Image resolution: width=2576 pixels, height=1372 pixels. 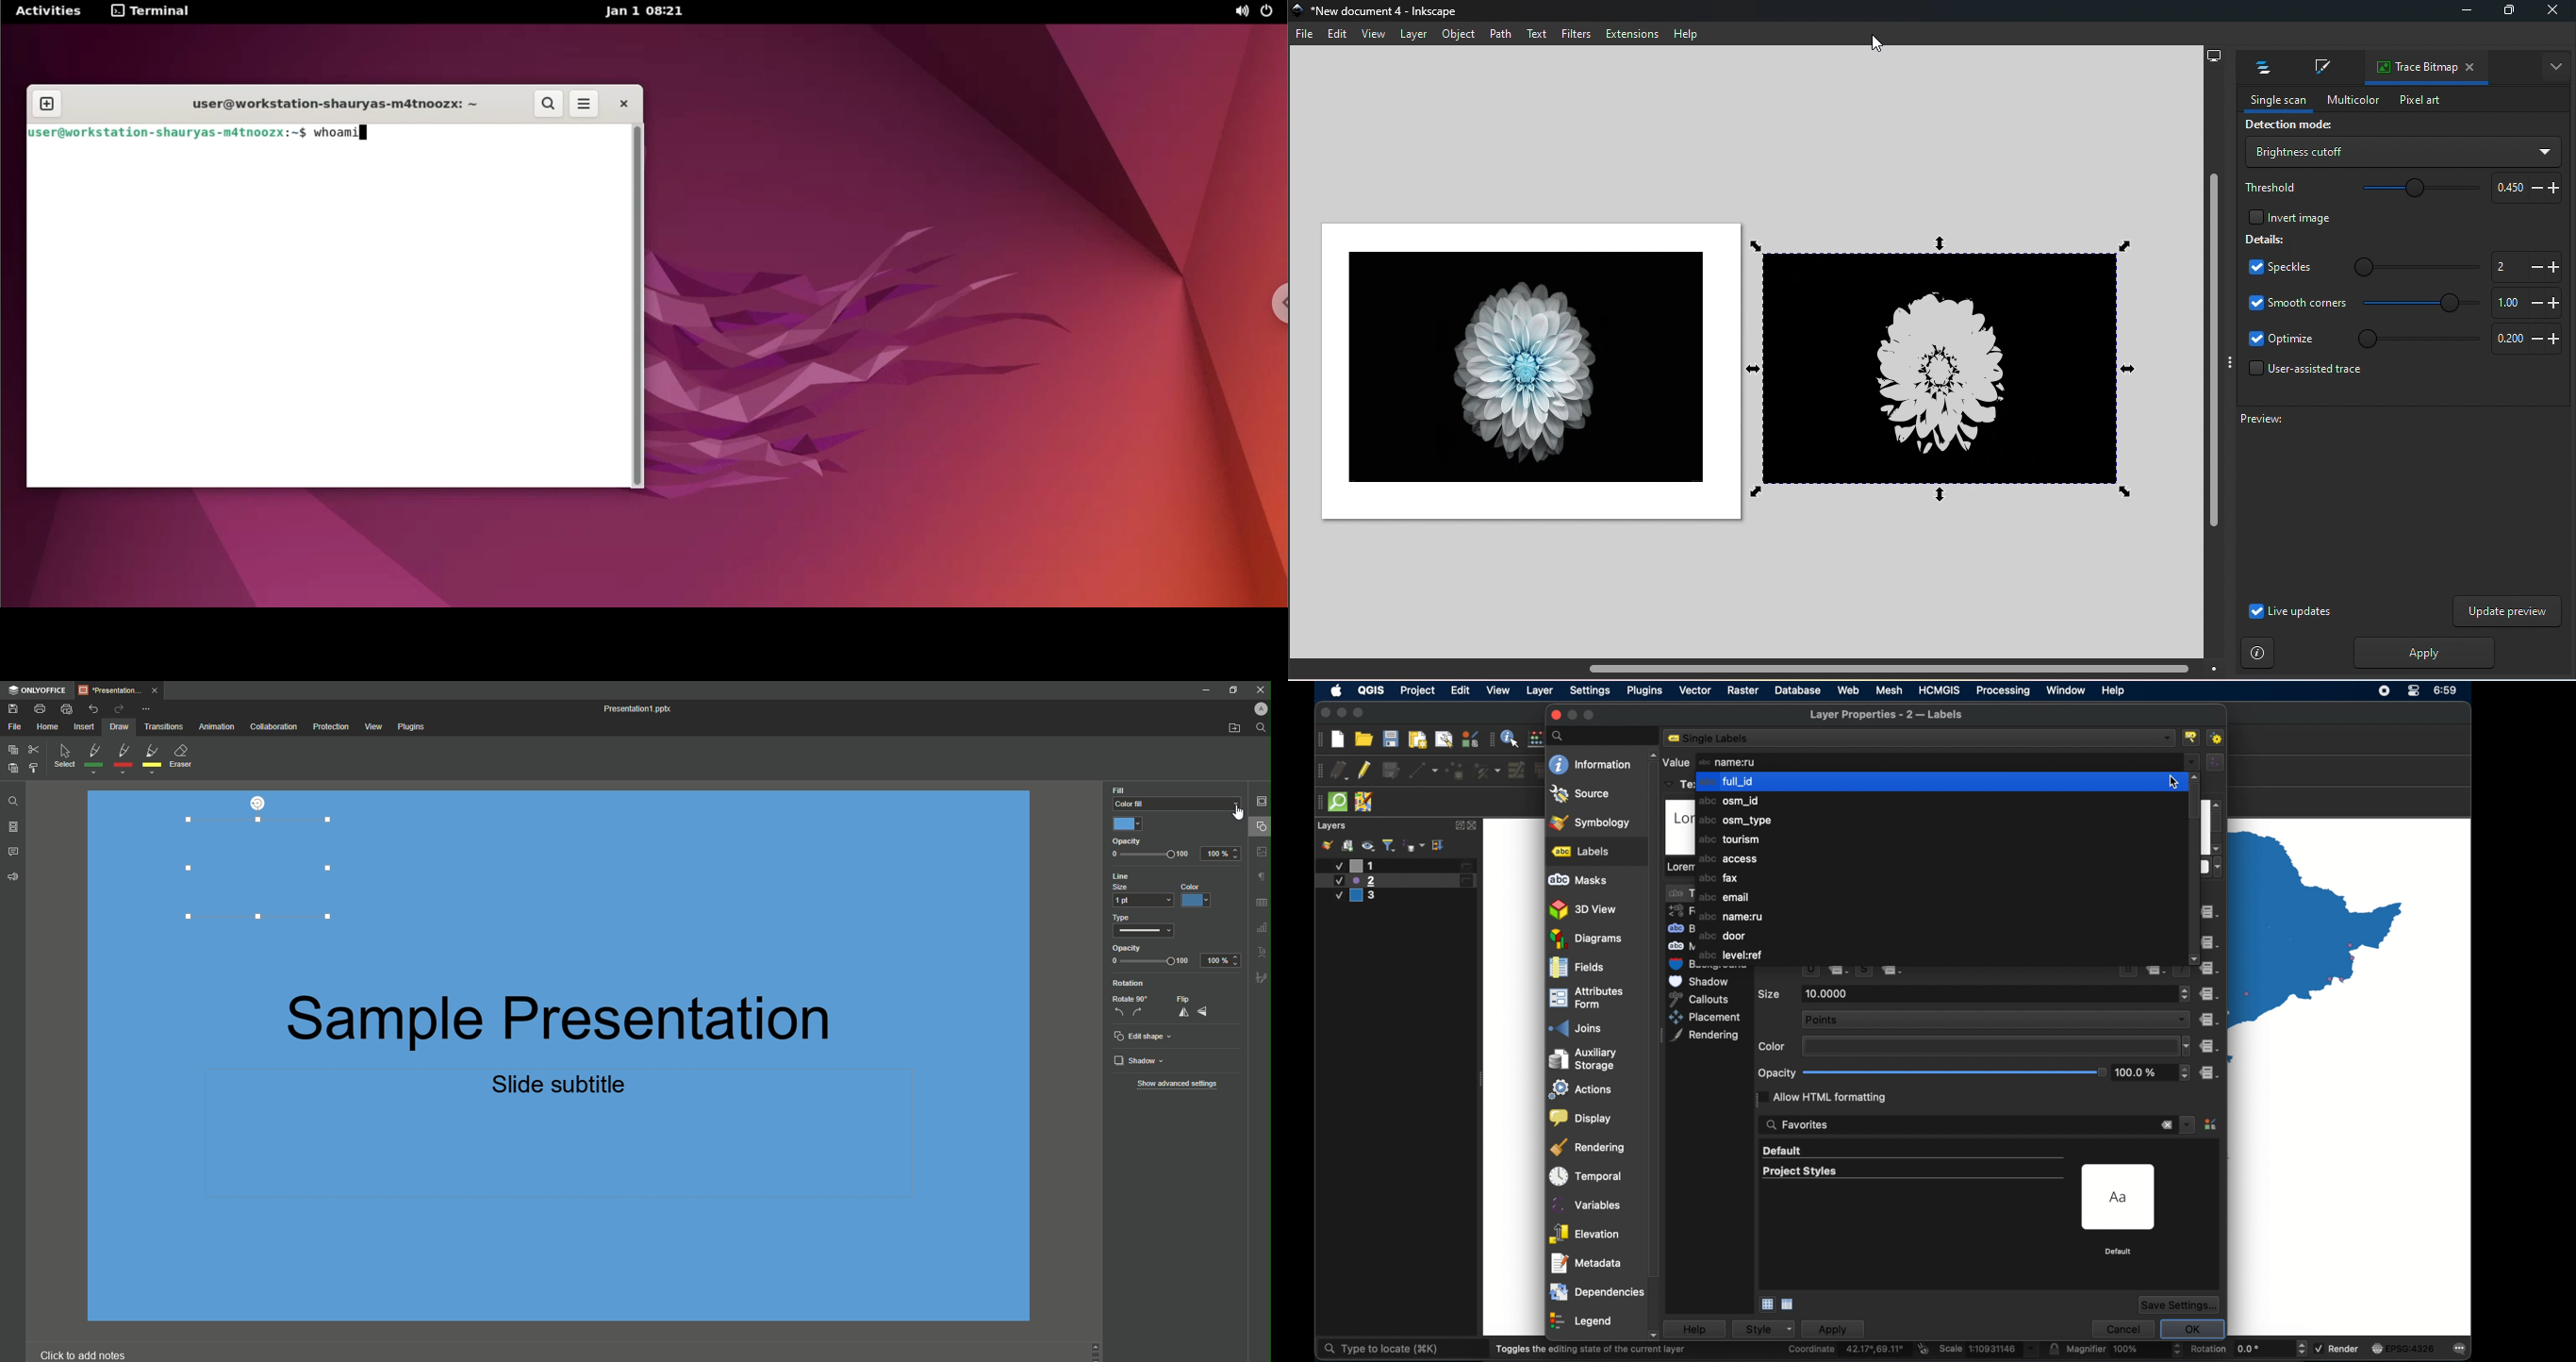 I want to click on Trace bitmap, so click(x=2411, y=68).